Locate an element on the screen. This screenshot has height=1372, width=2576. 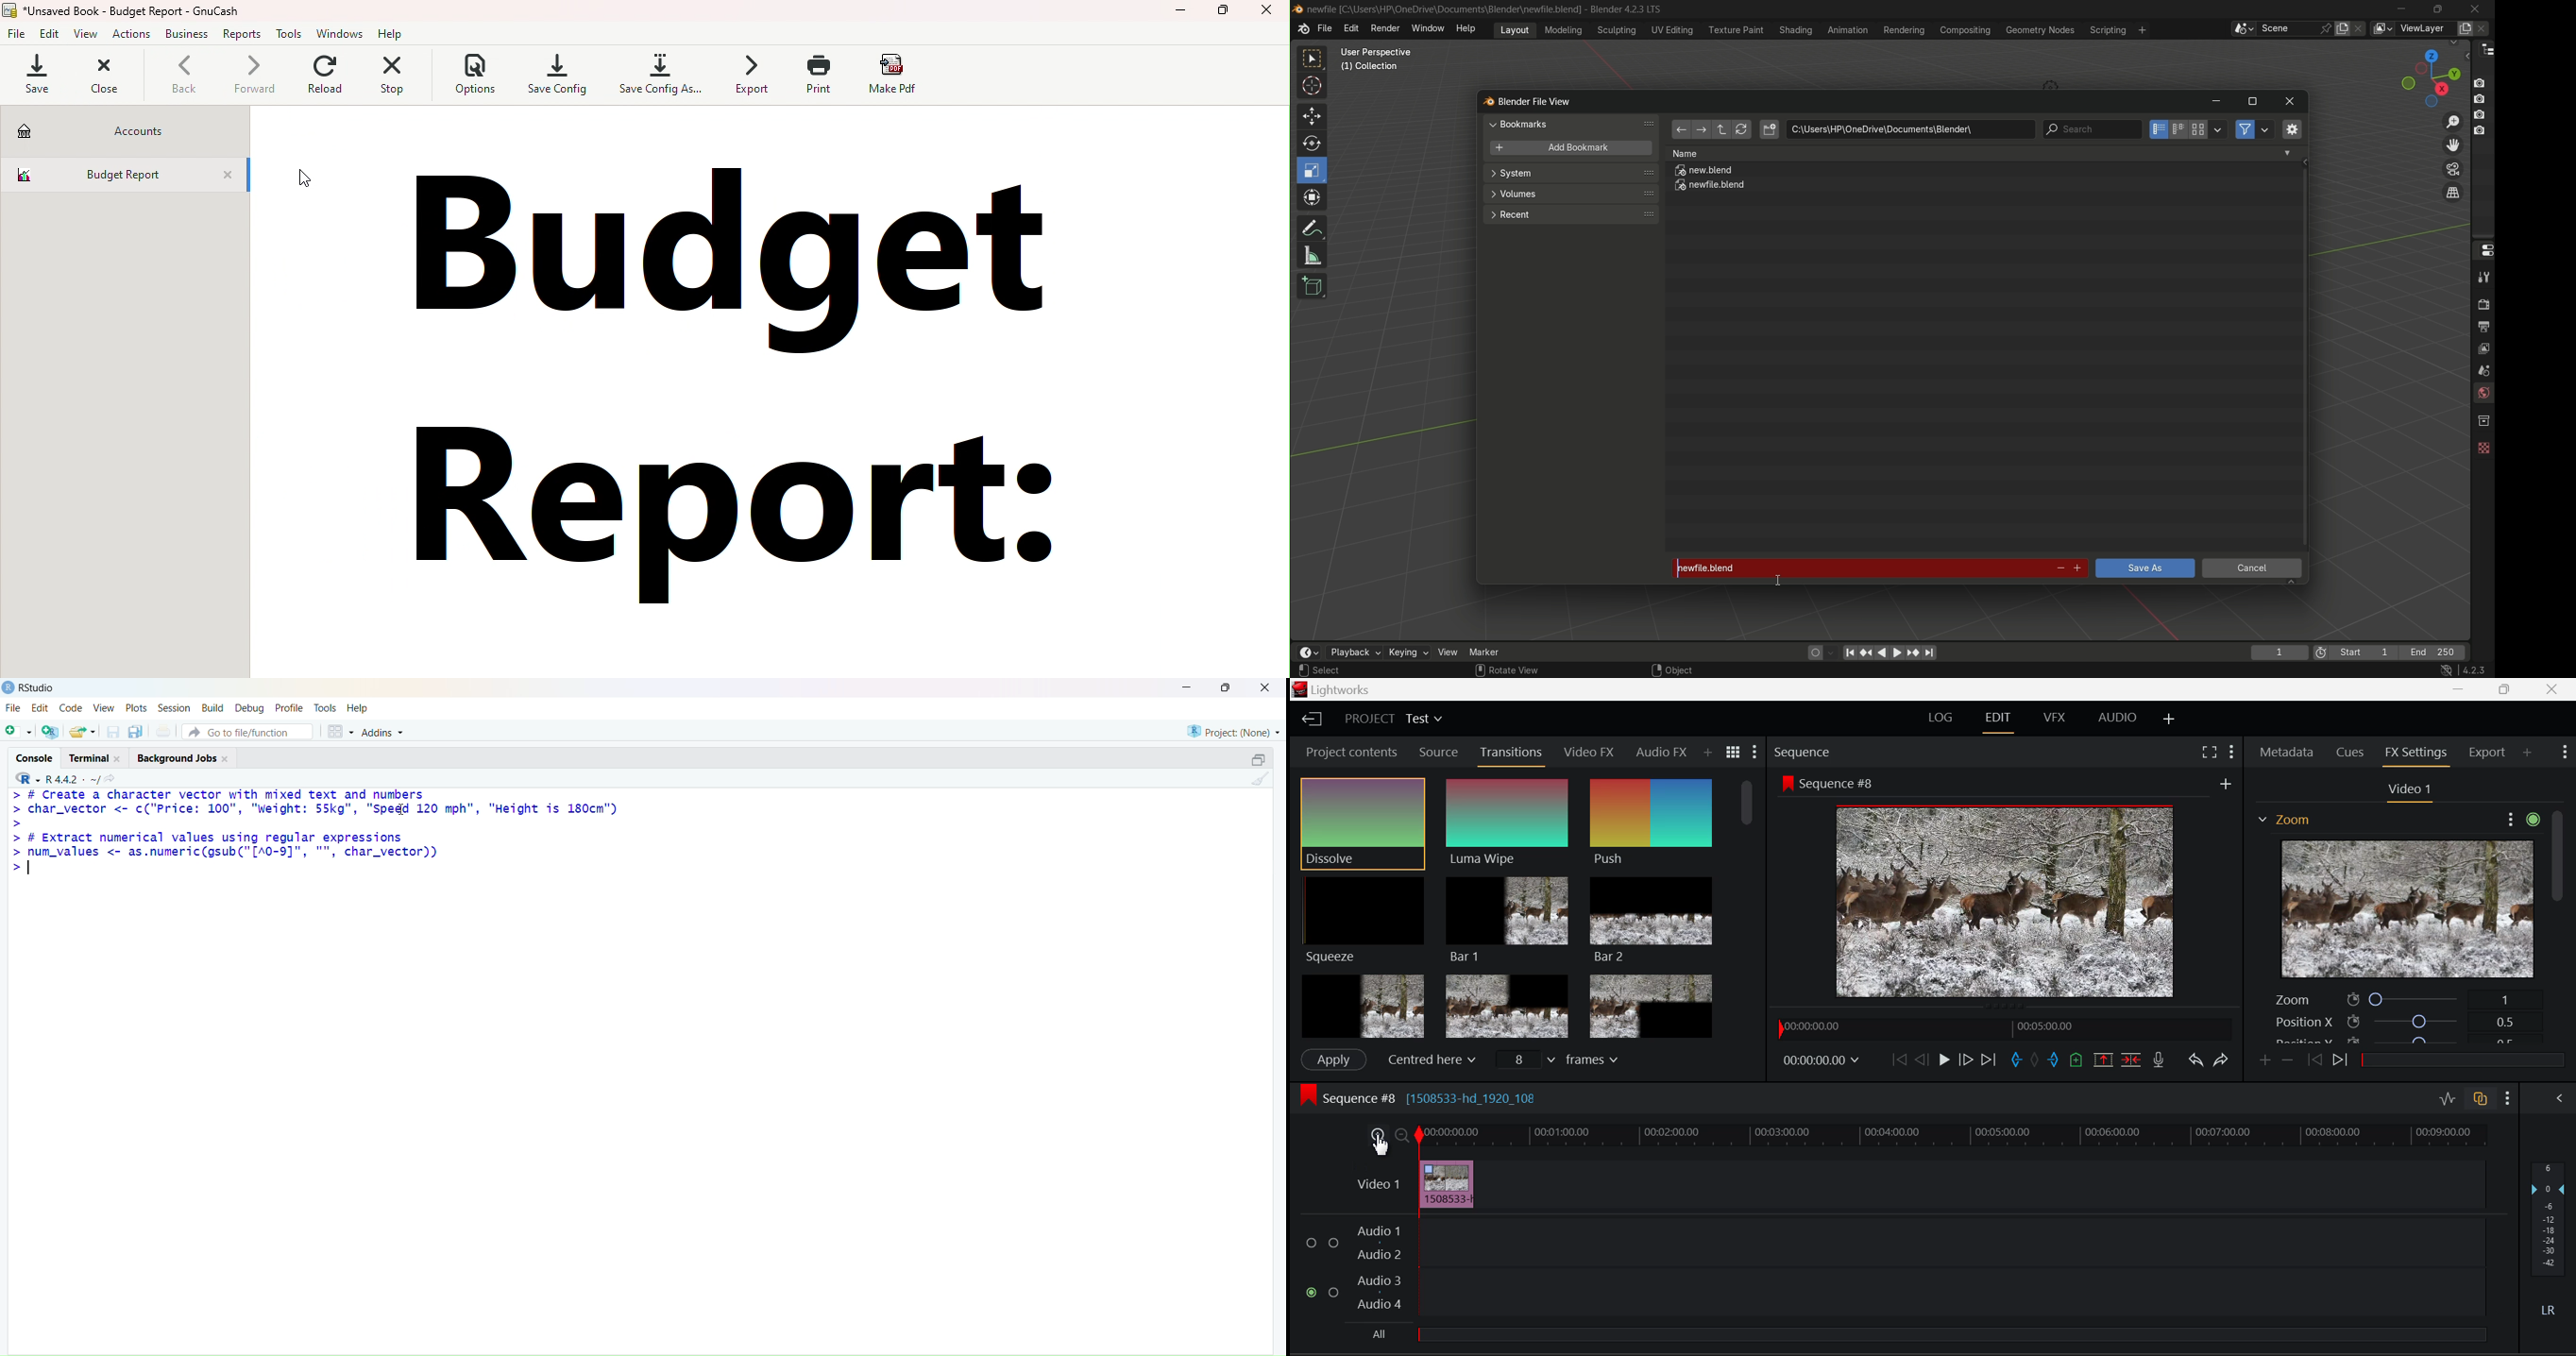
cursor is located at coordinates (302, 181).